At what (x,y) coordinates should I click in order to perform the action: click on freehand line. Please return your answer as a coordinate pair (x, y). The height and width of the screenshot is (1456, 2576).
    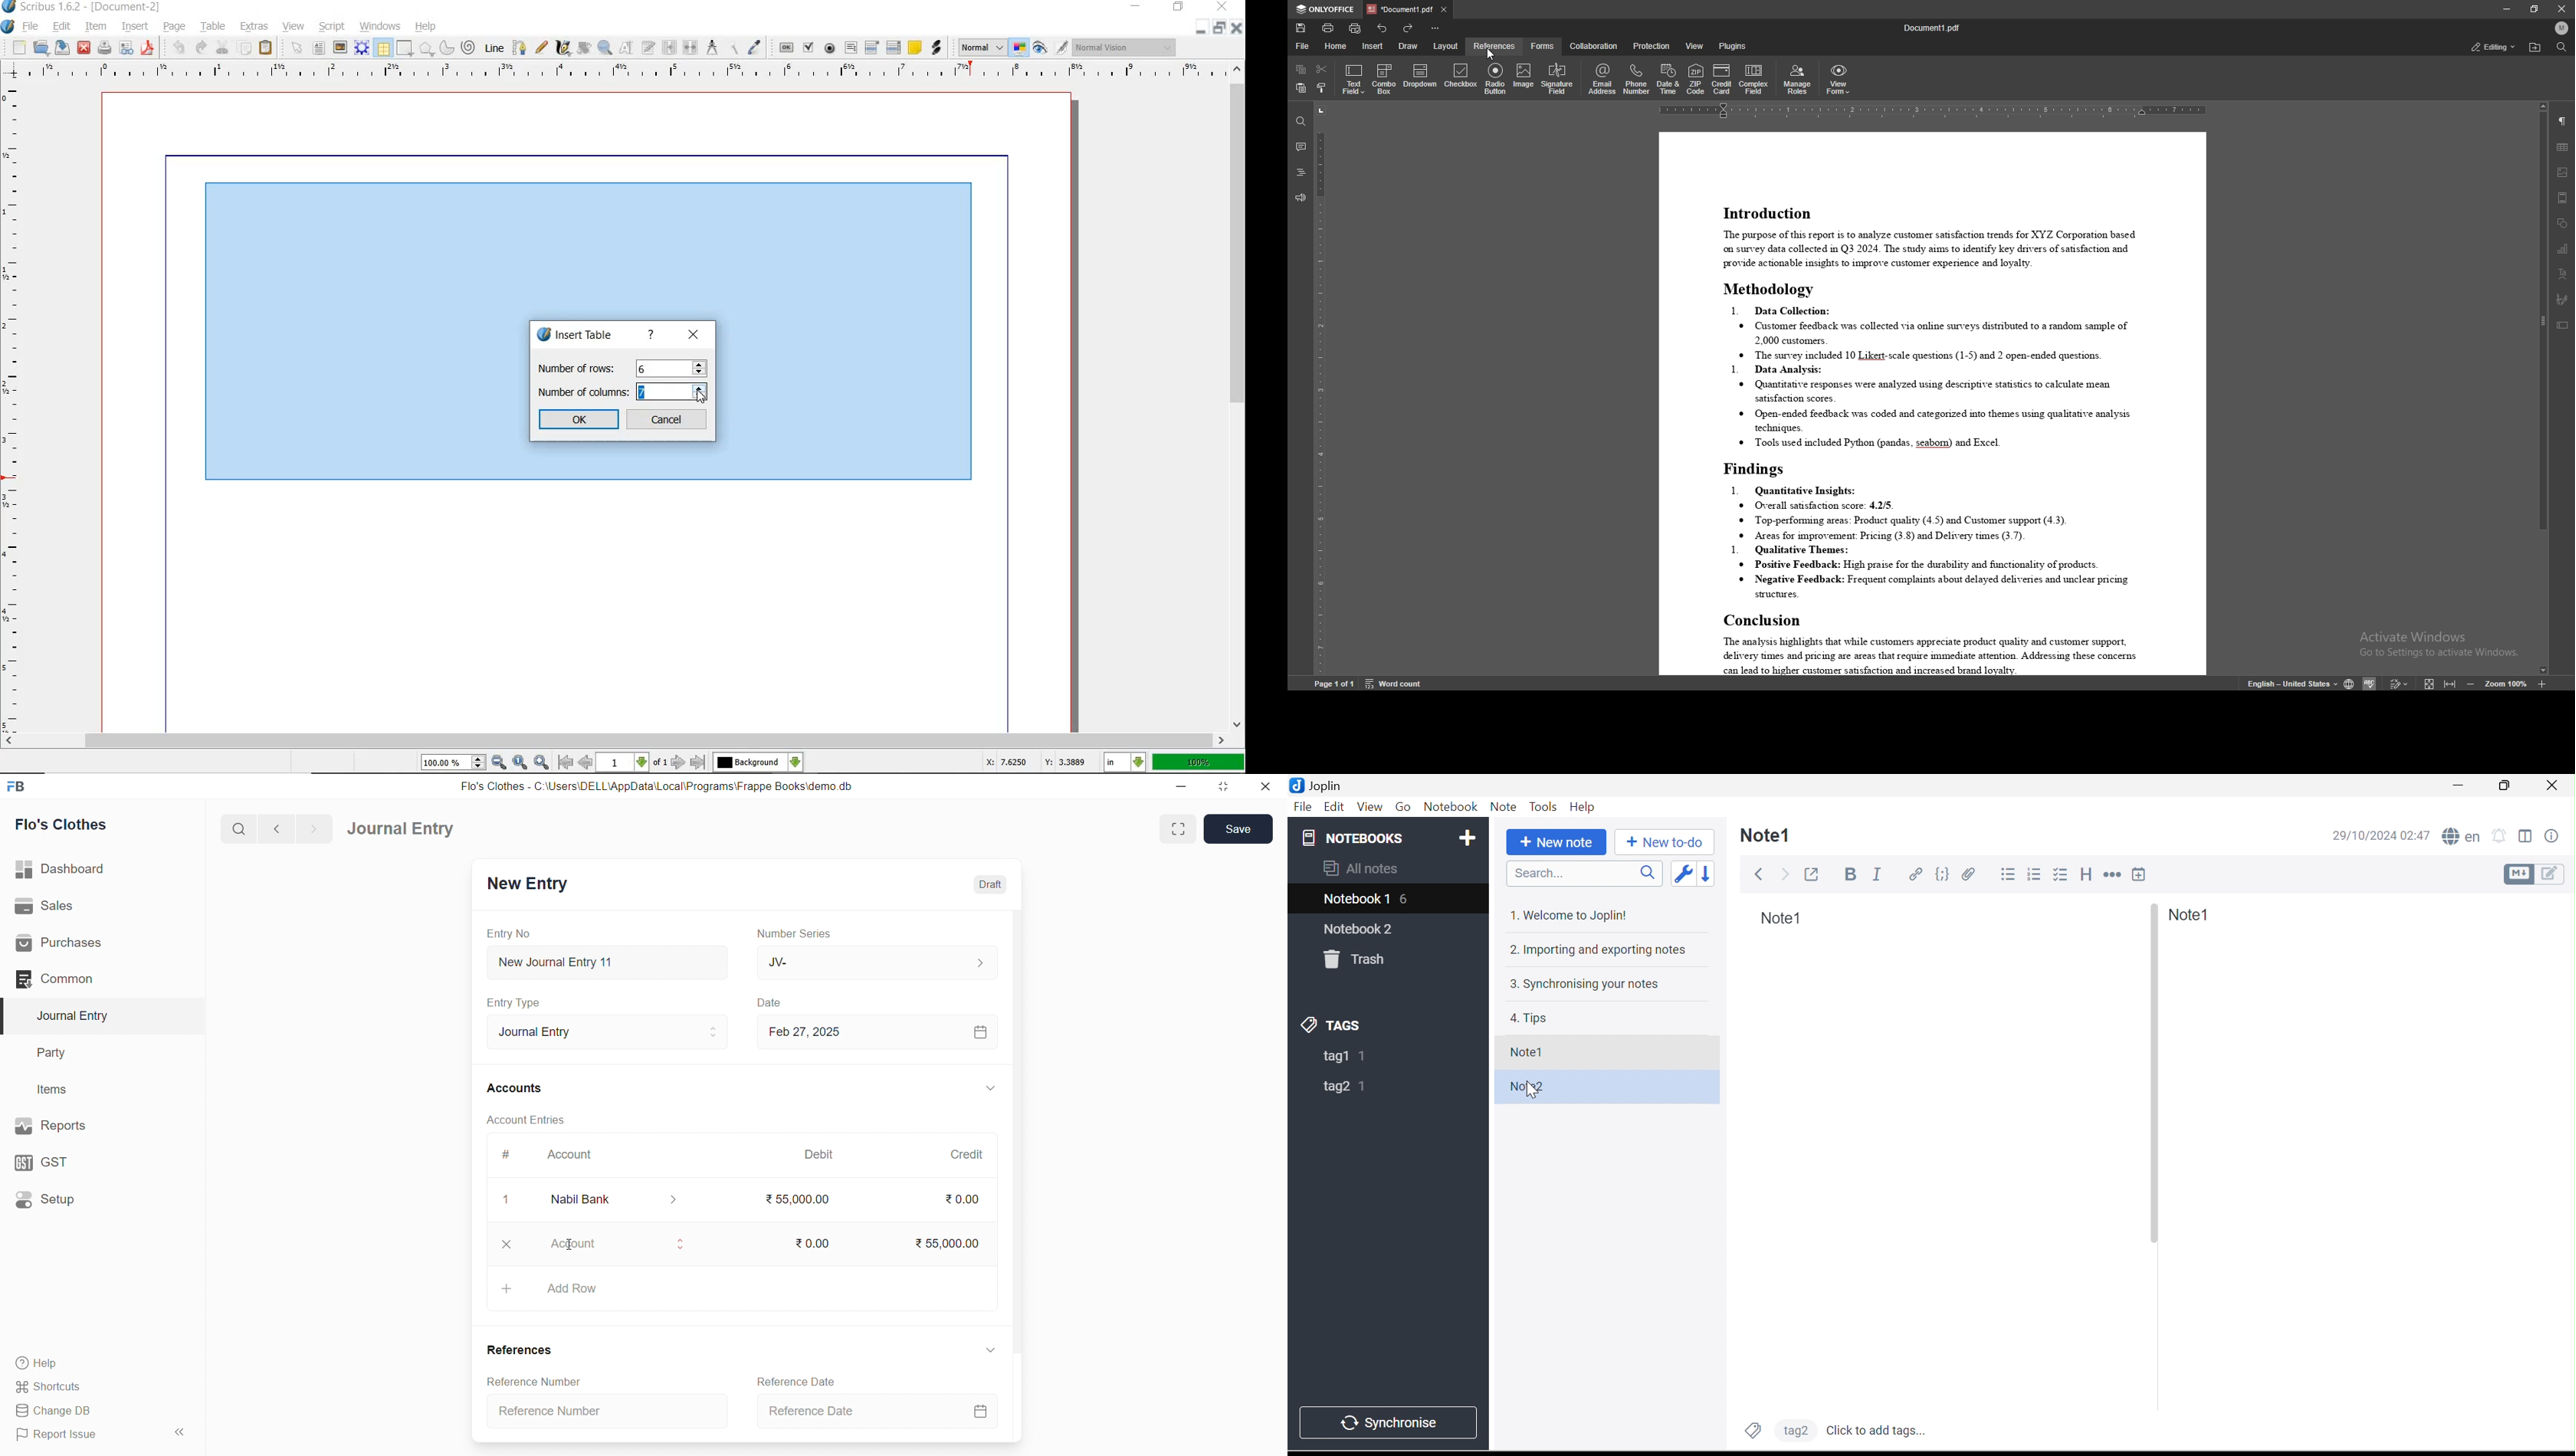
    Looking at the image, I should click on (542, 48).